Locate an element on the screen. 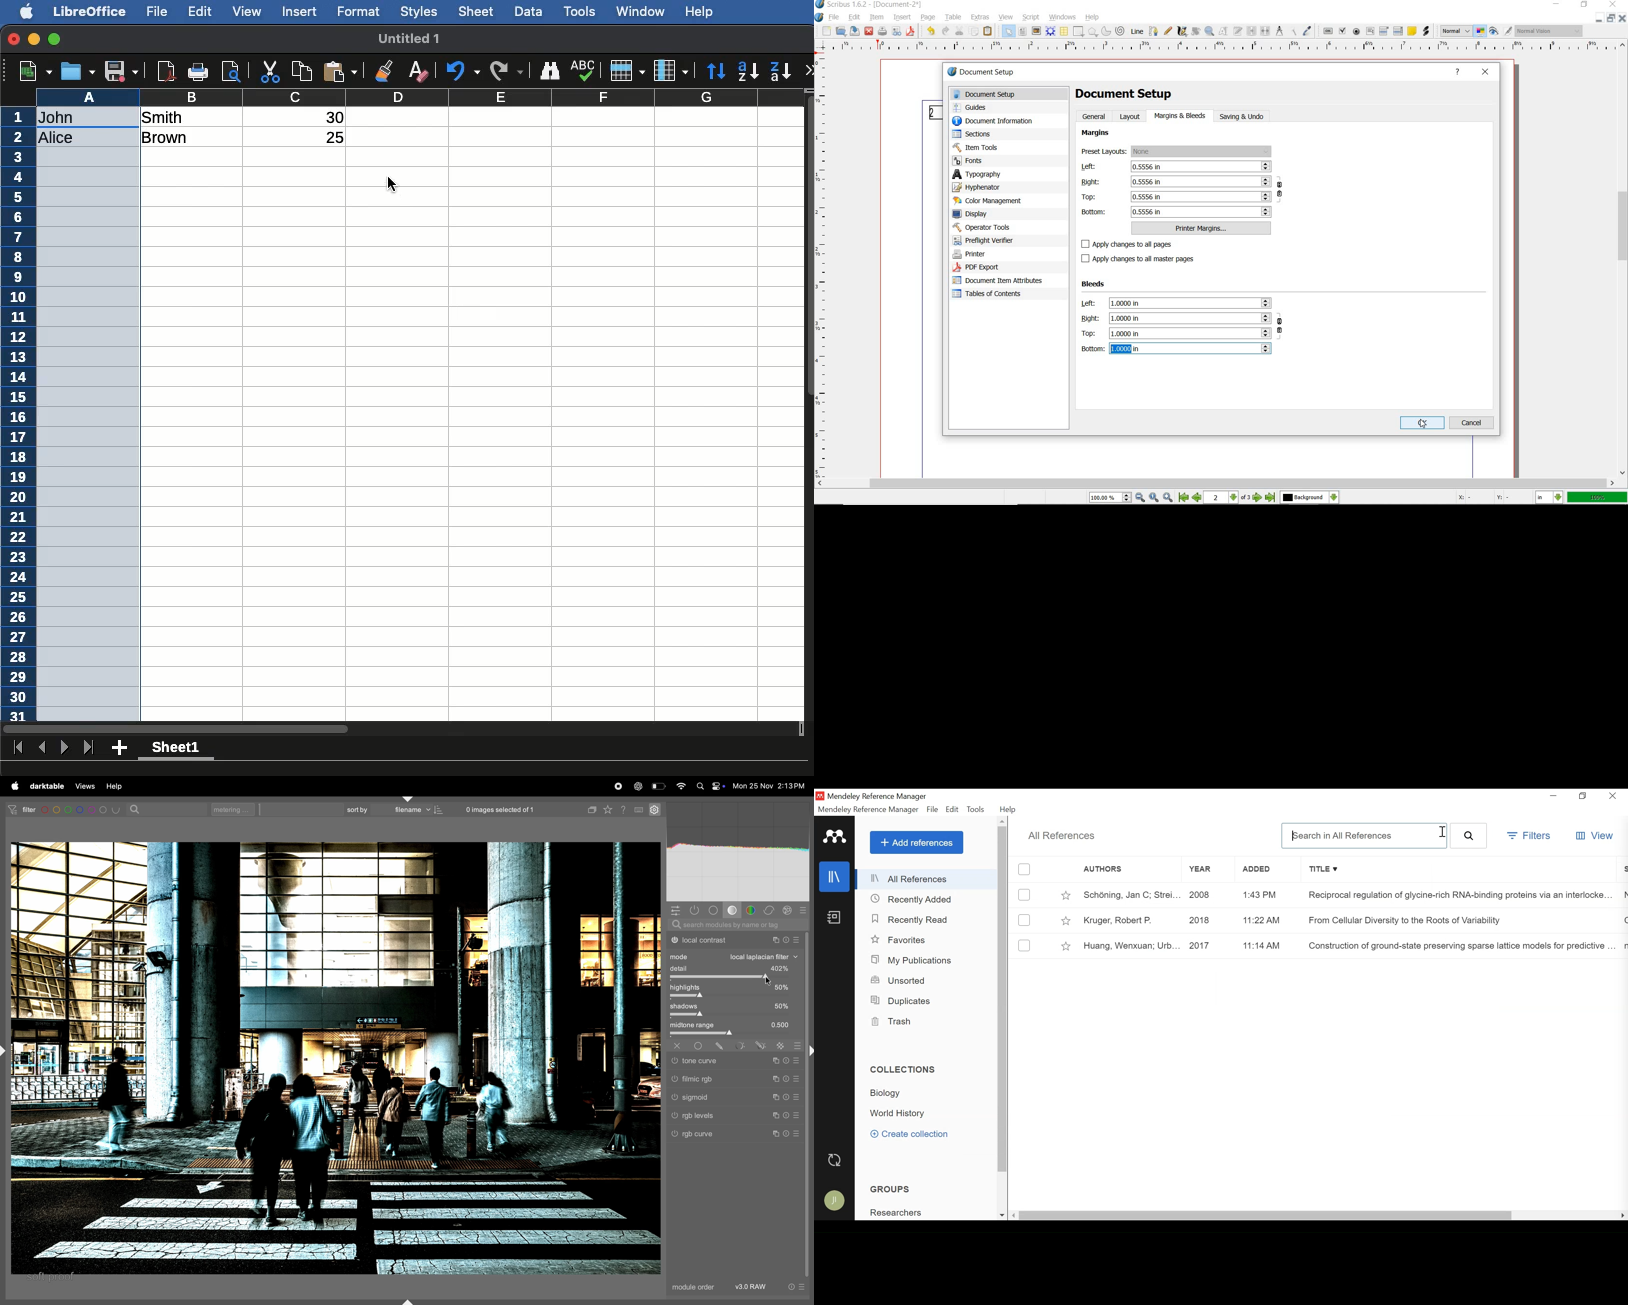 This screenshot has height=1316, width=1652. wifi is located at coordinates (681, 787).